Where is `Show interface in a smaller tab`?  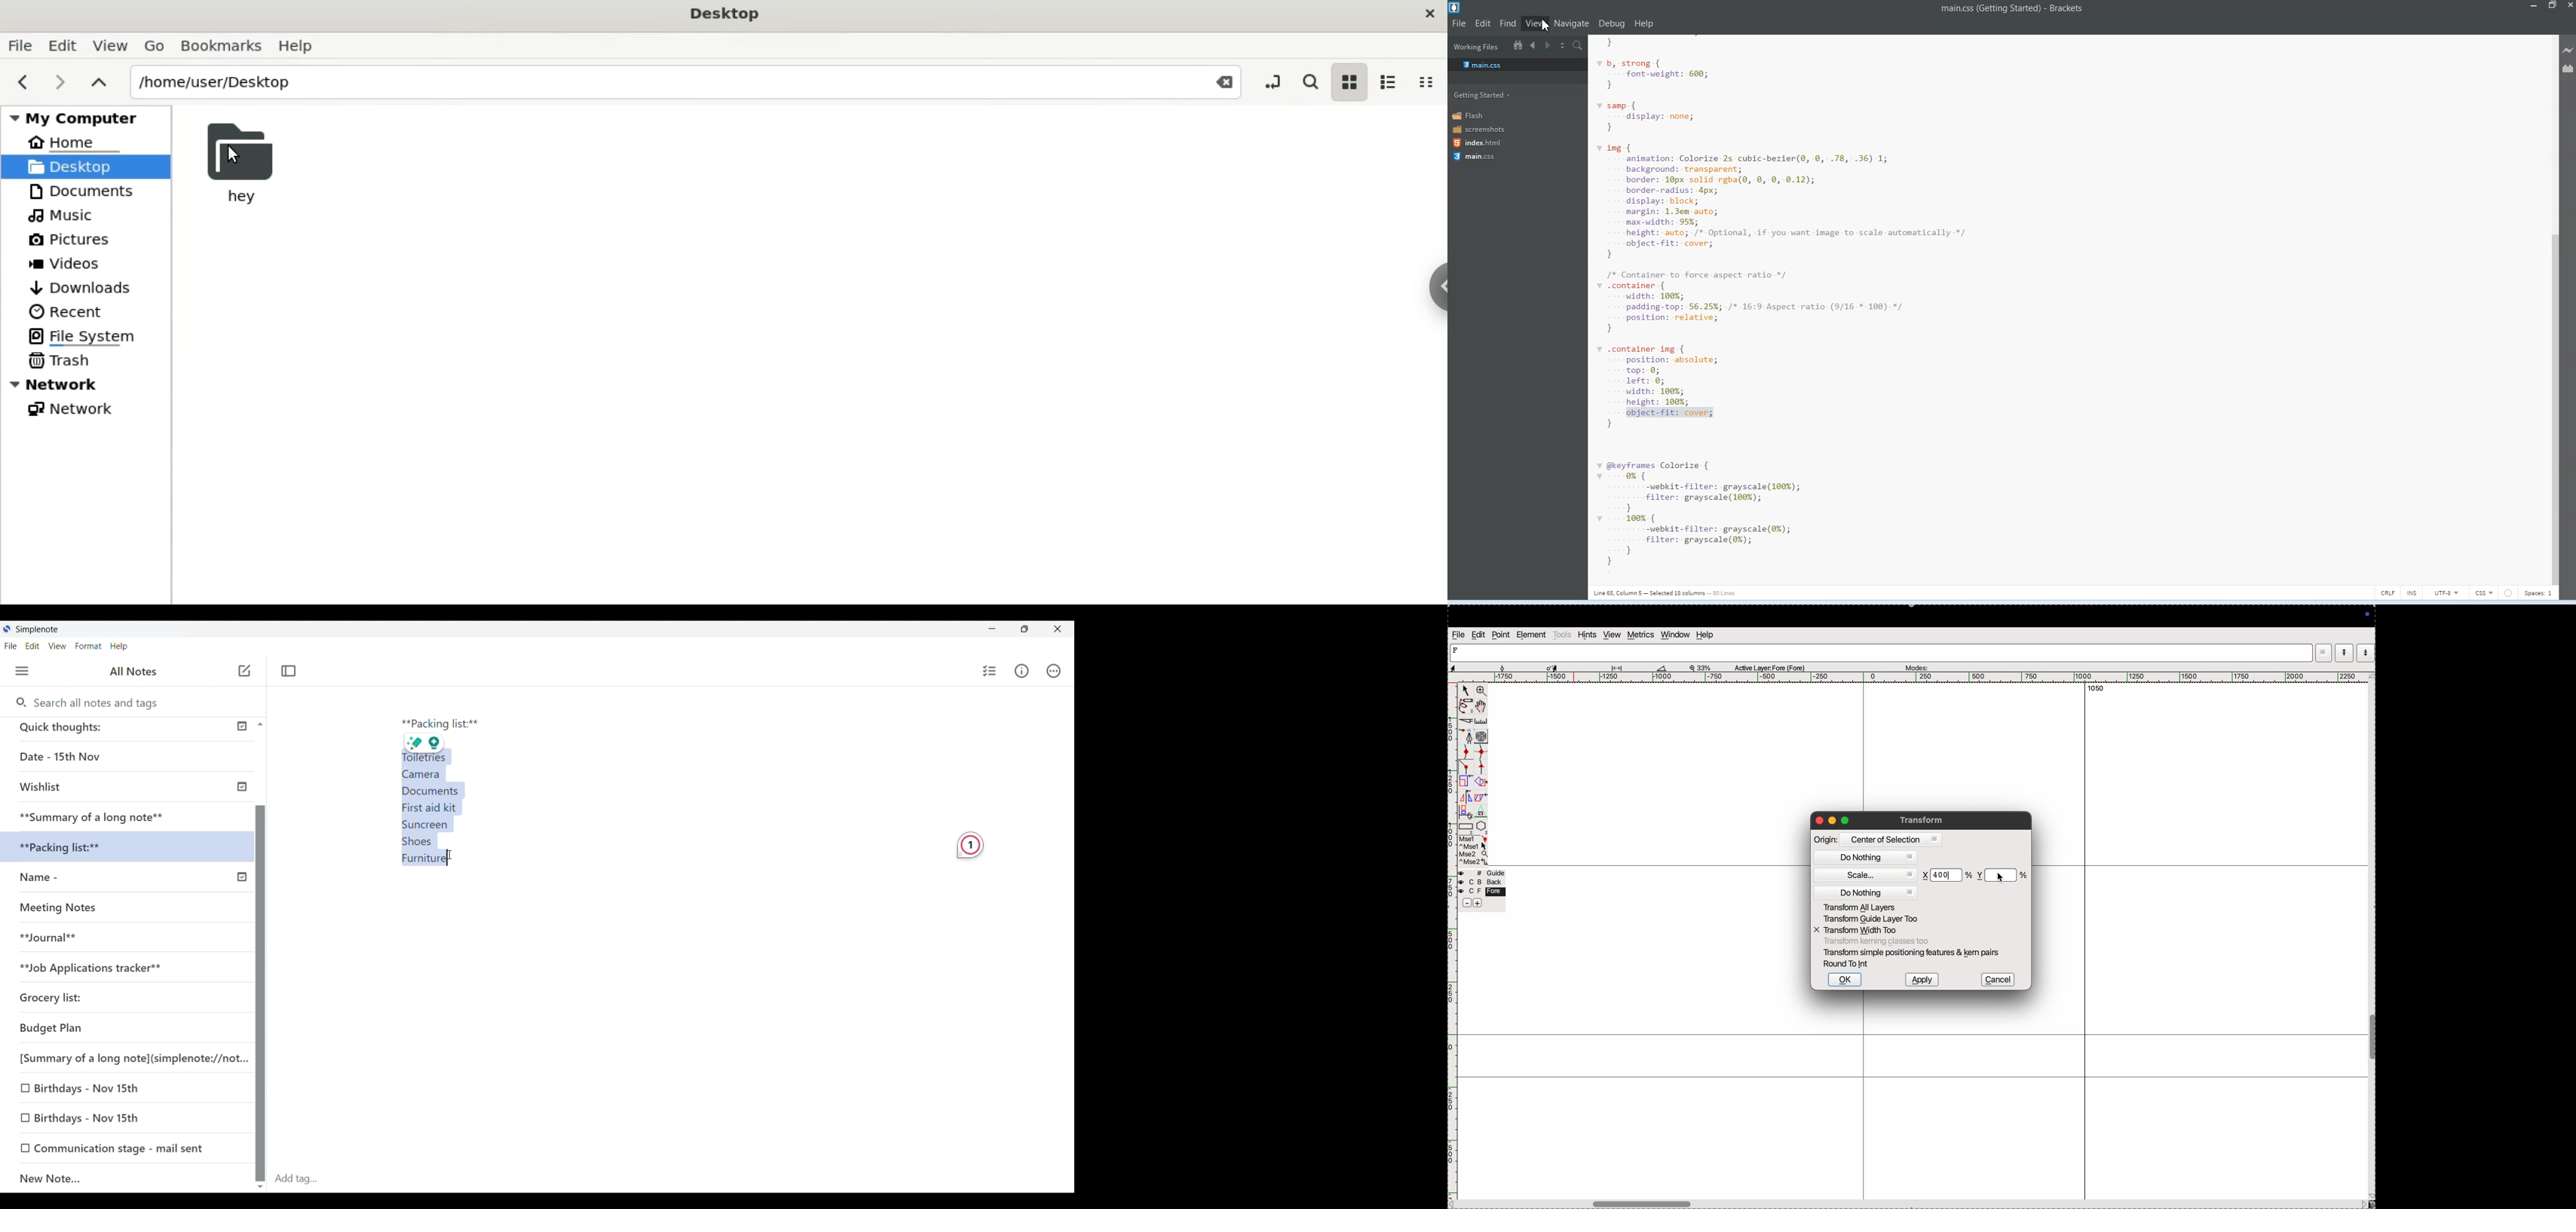 Show interface in a smaller tab is located at coordinates (1026, 629).